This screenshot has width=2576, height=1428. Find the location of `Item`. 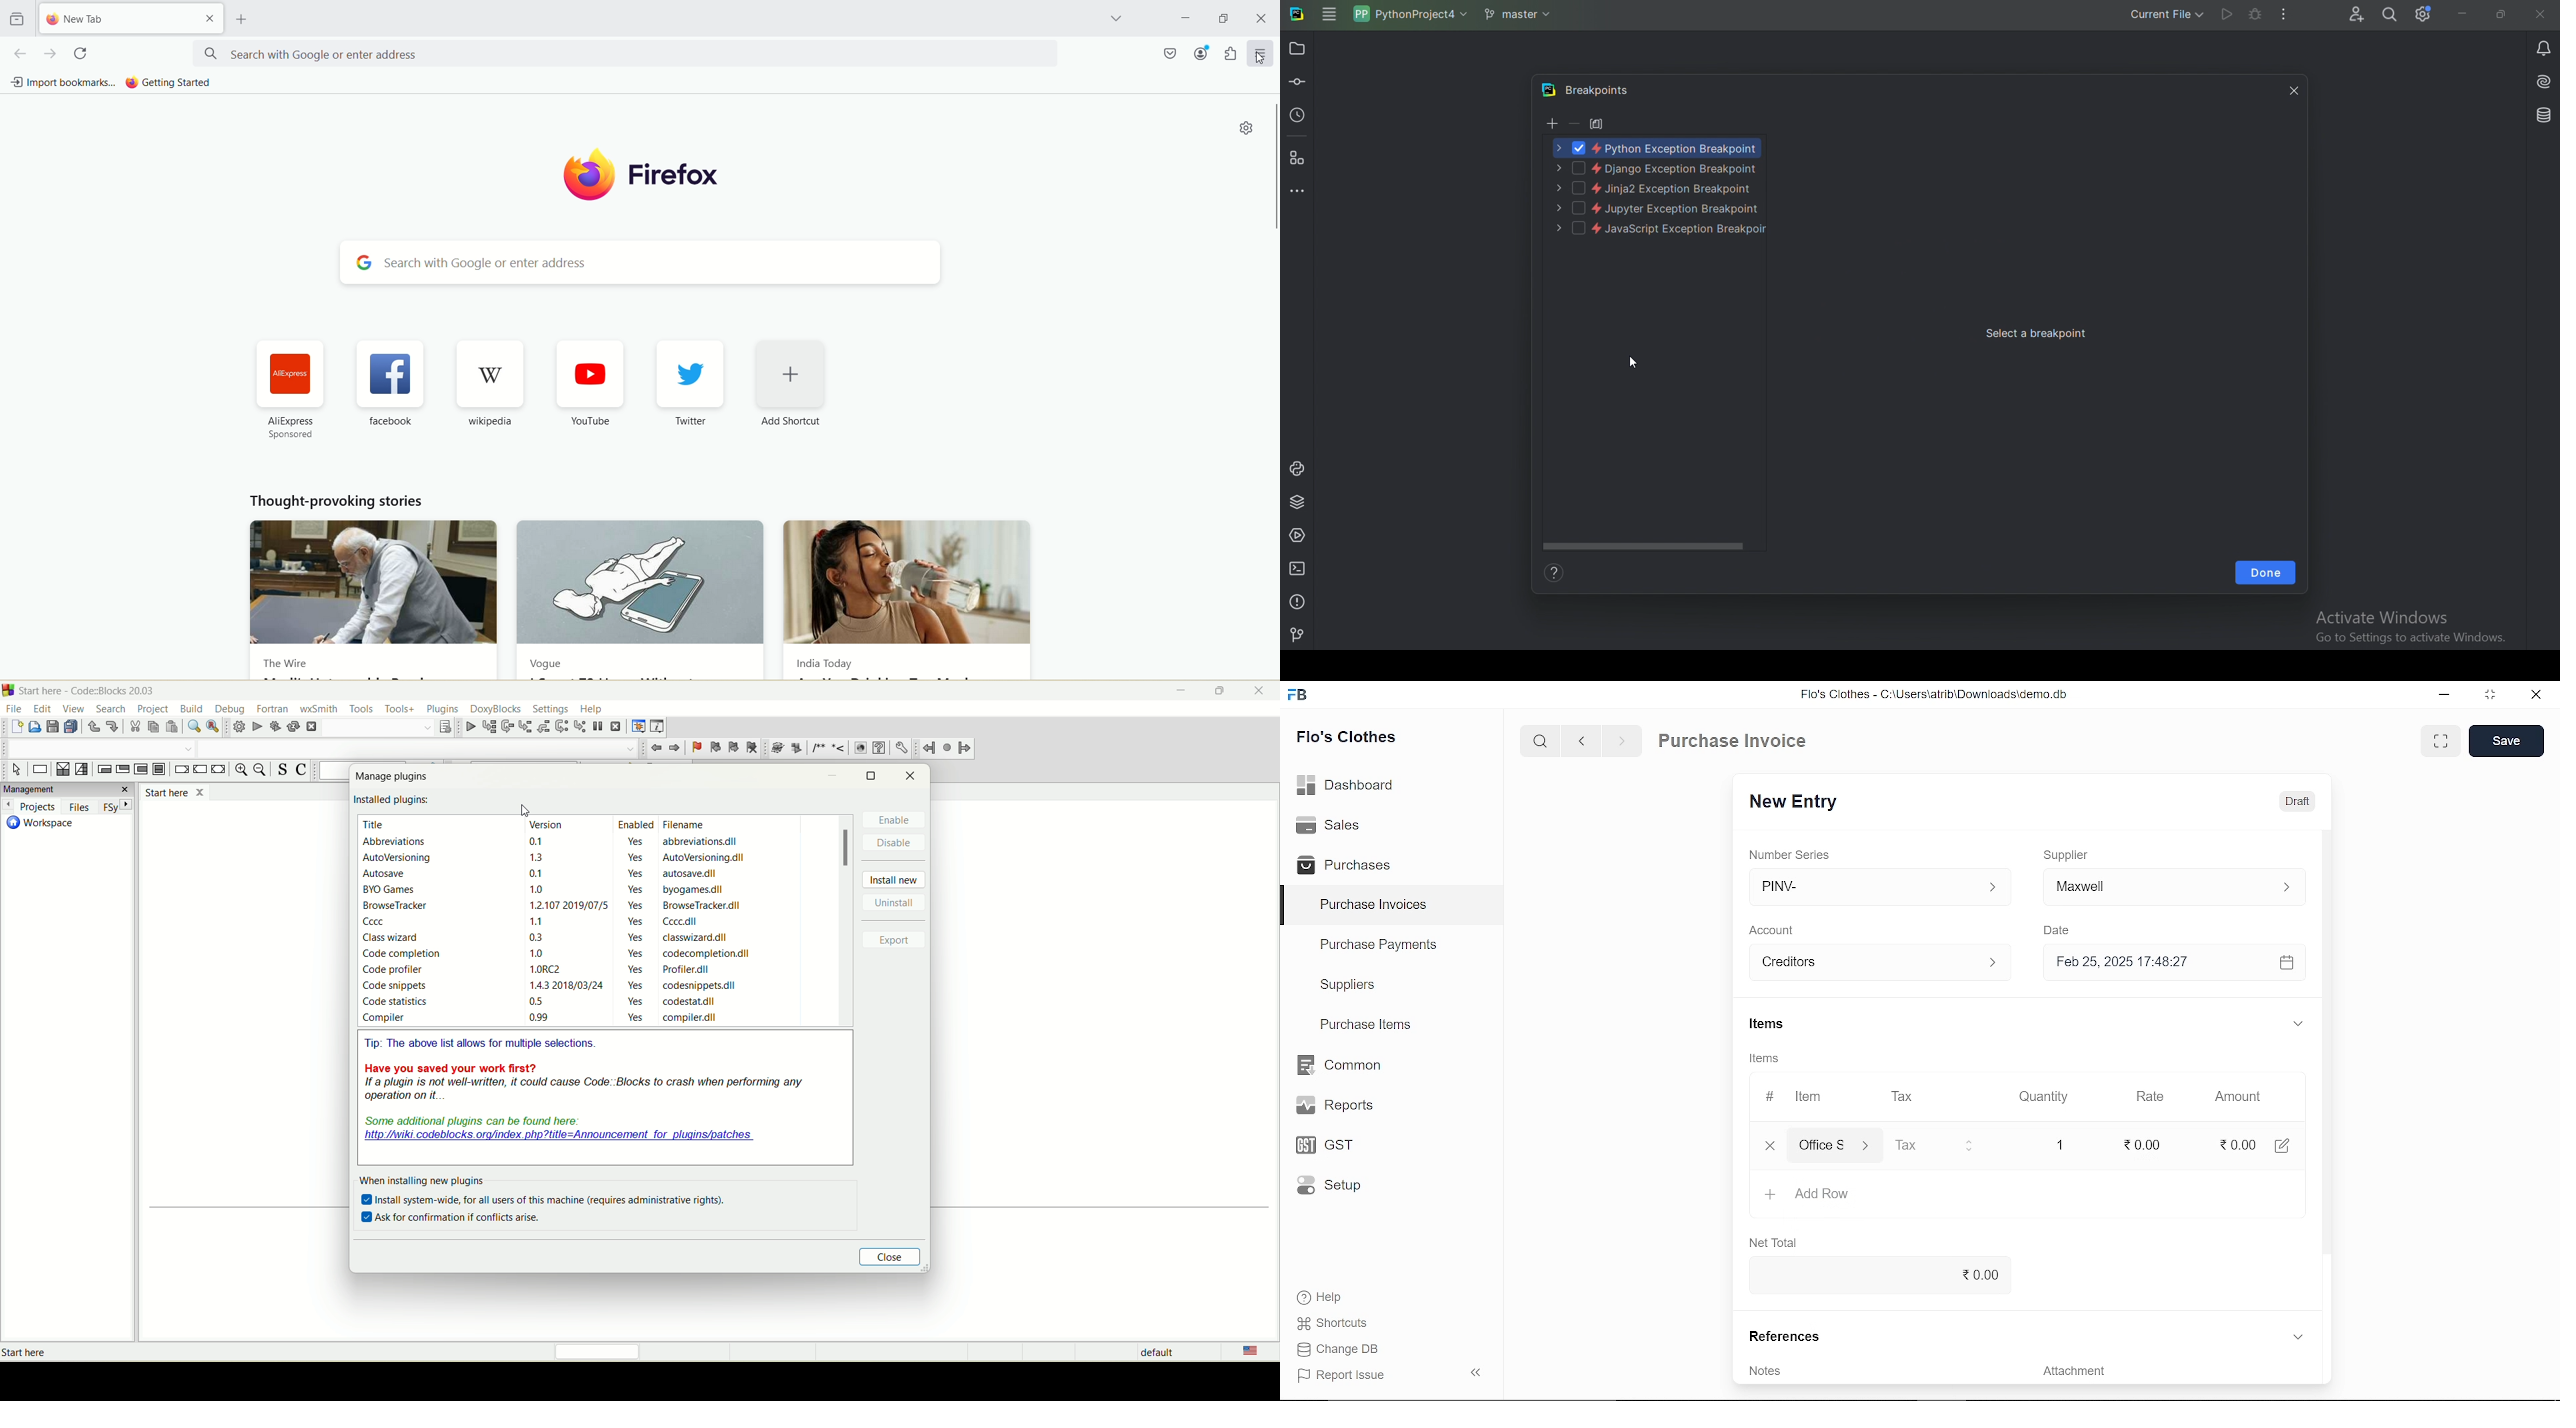

Item is located at coordinates (1794, 1097).